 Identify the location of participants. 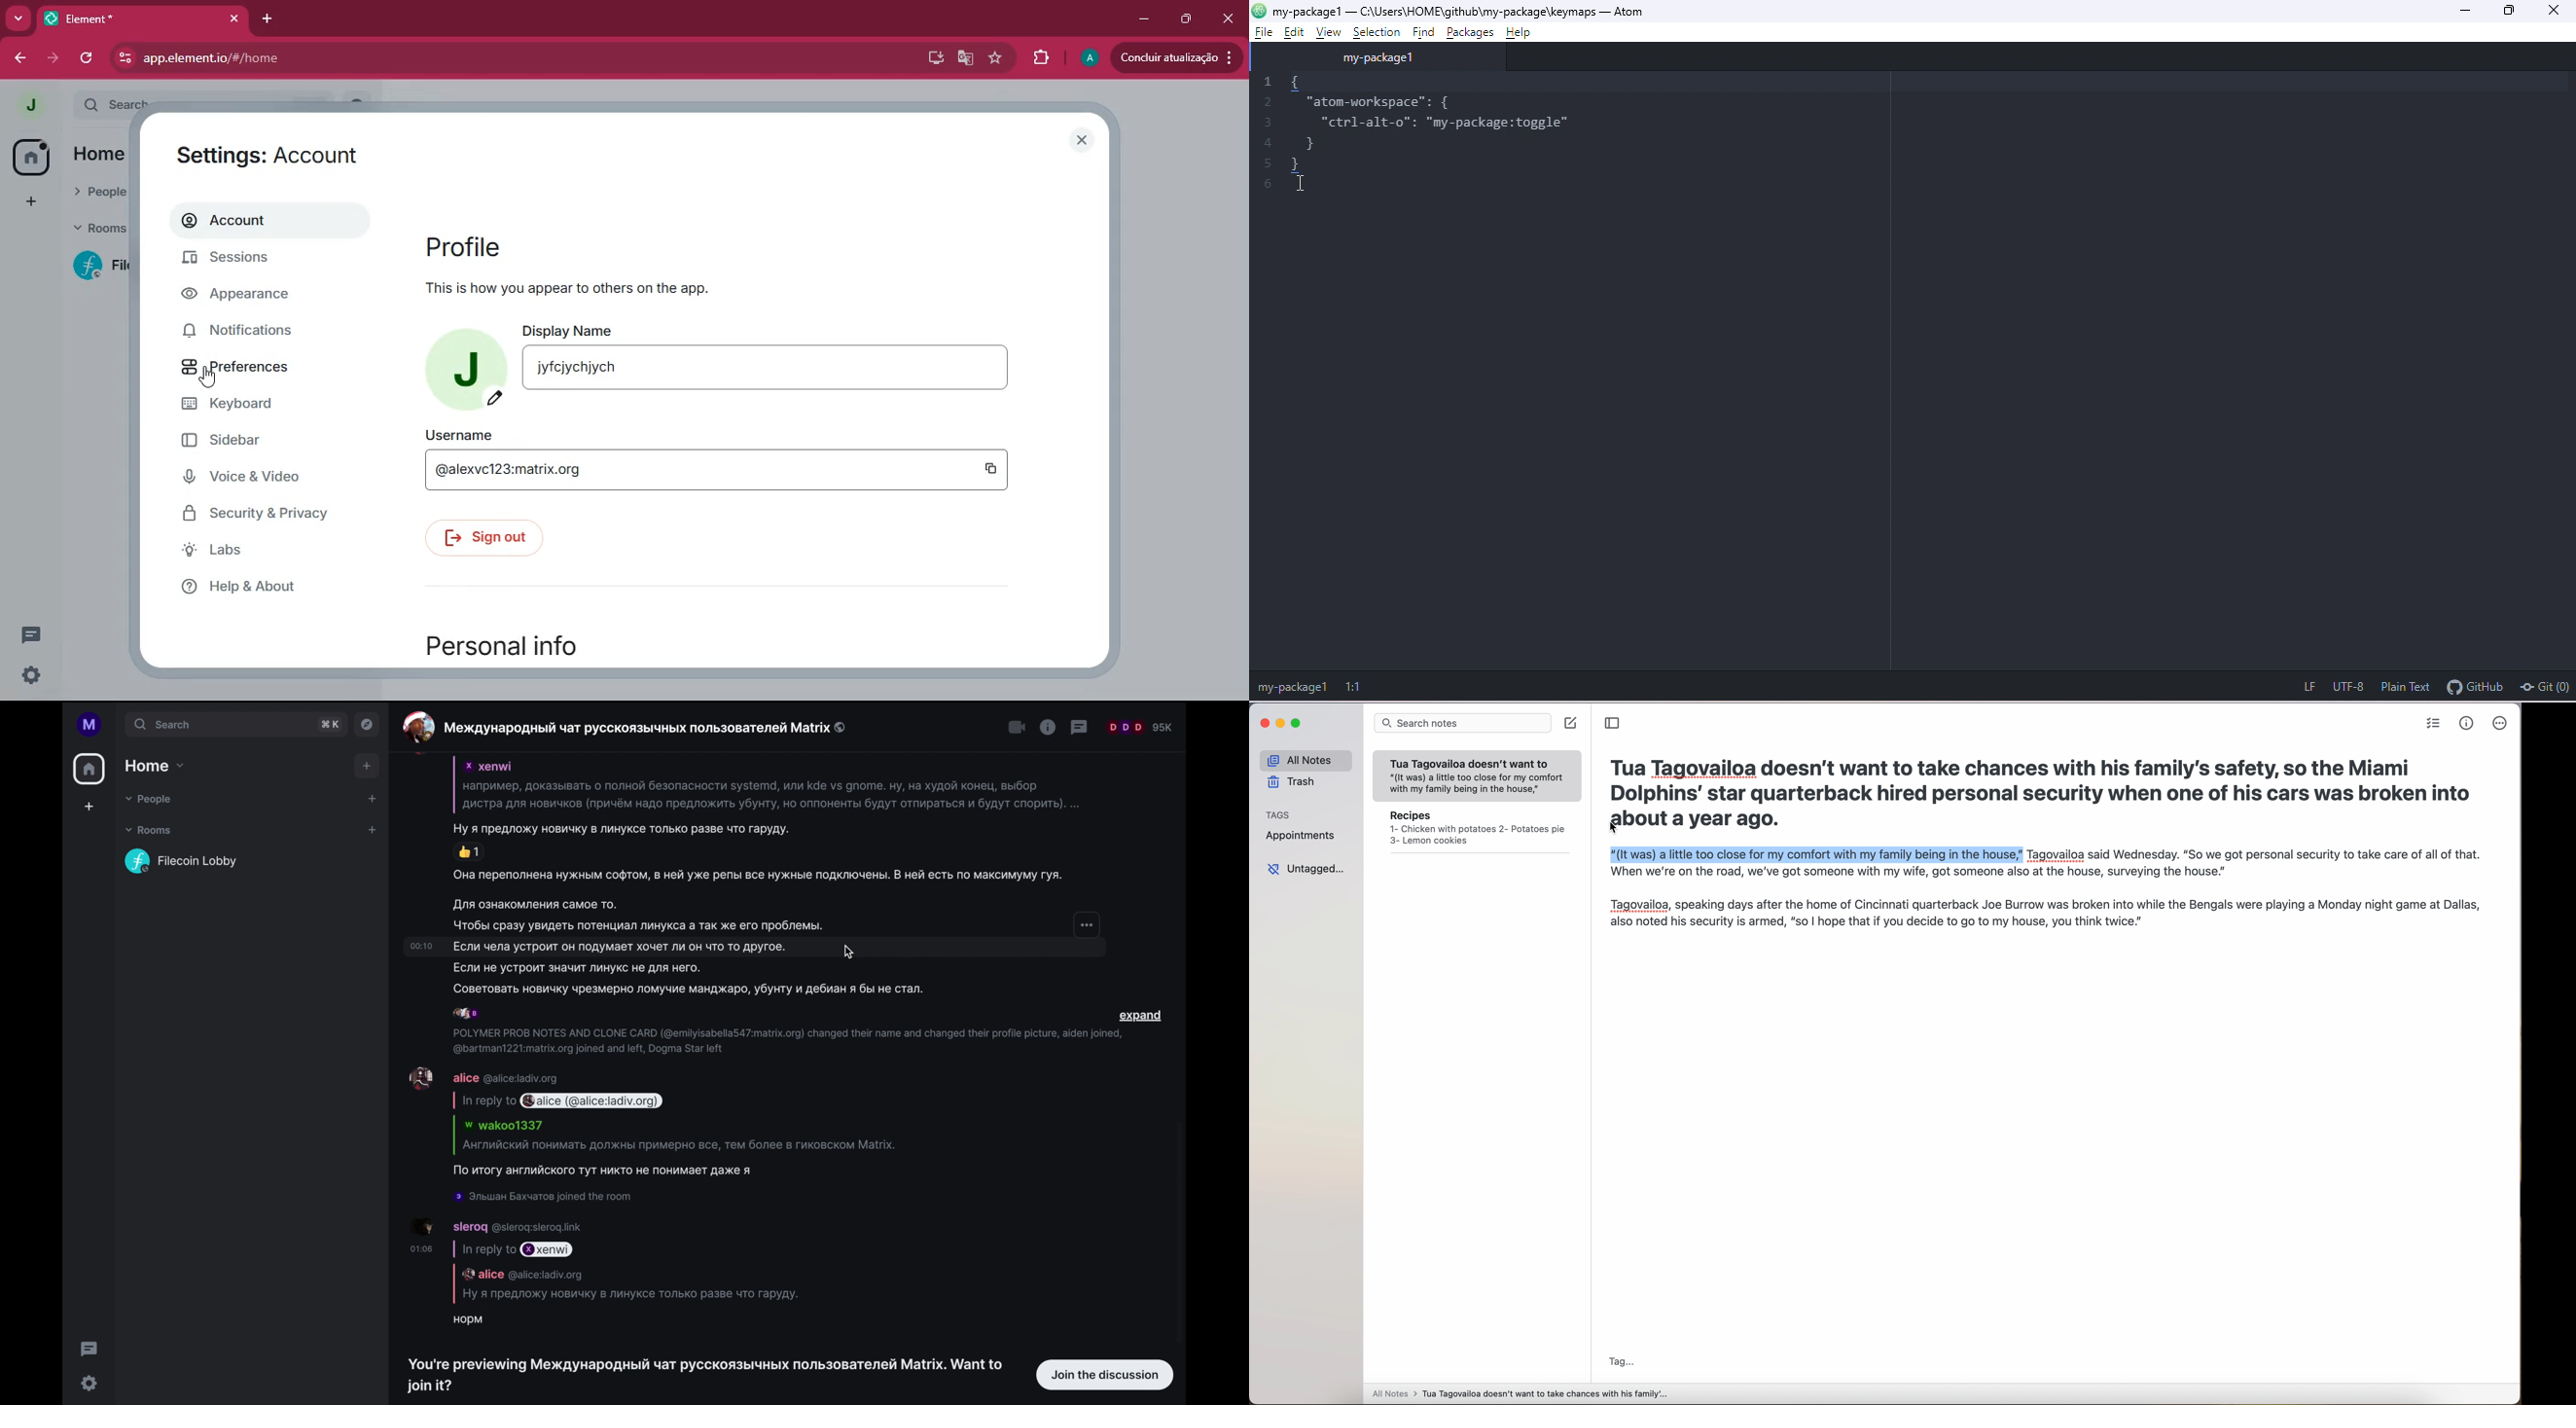
(468, 1012).